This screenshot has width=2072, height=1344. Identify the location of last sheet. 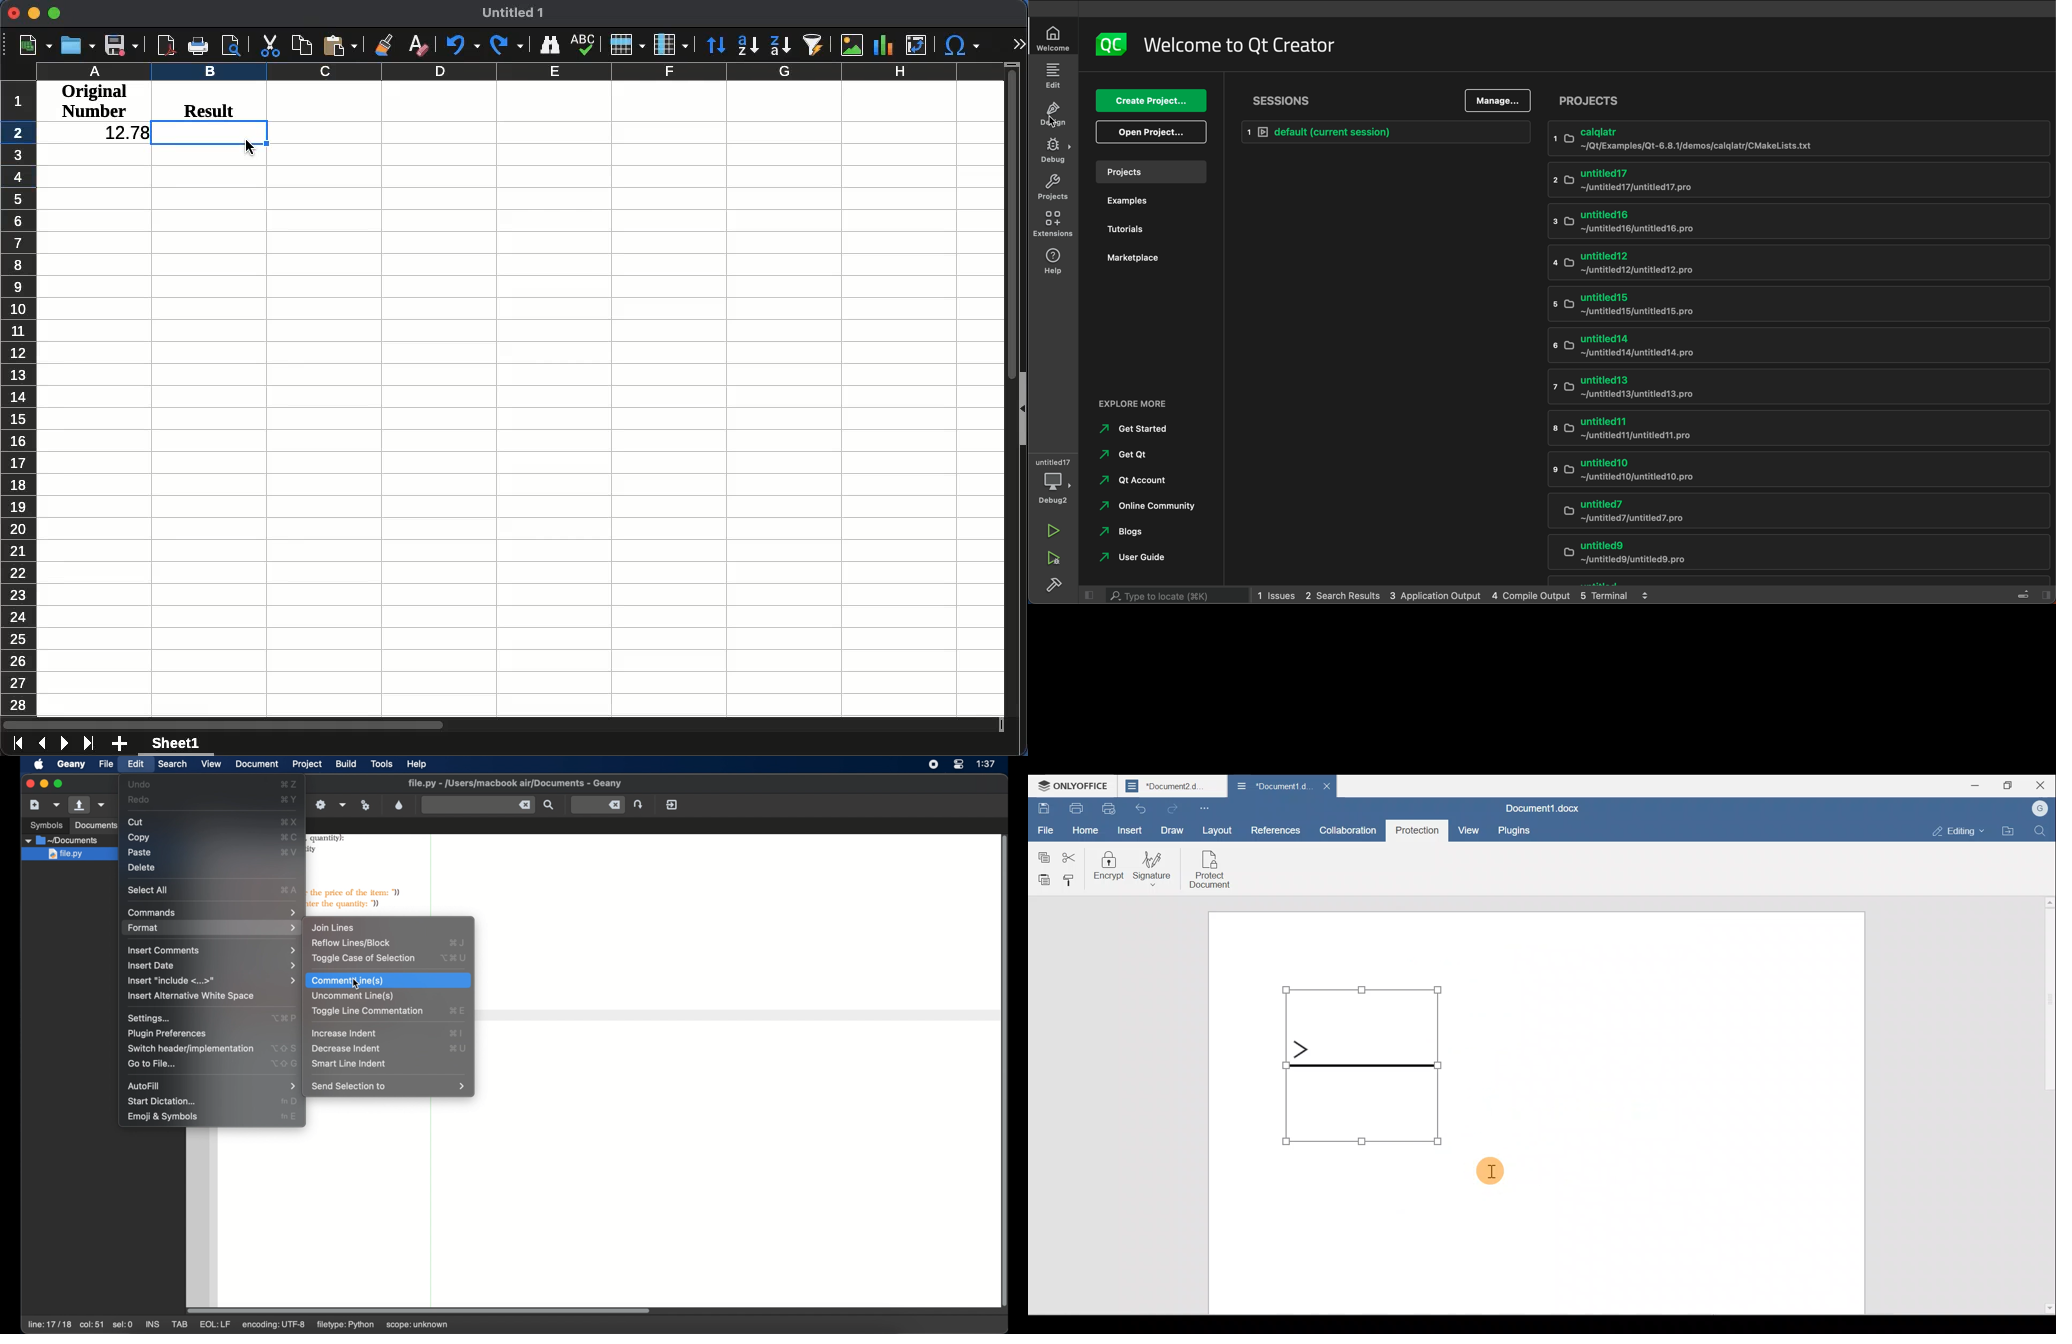
(89, 743).